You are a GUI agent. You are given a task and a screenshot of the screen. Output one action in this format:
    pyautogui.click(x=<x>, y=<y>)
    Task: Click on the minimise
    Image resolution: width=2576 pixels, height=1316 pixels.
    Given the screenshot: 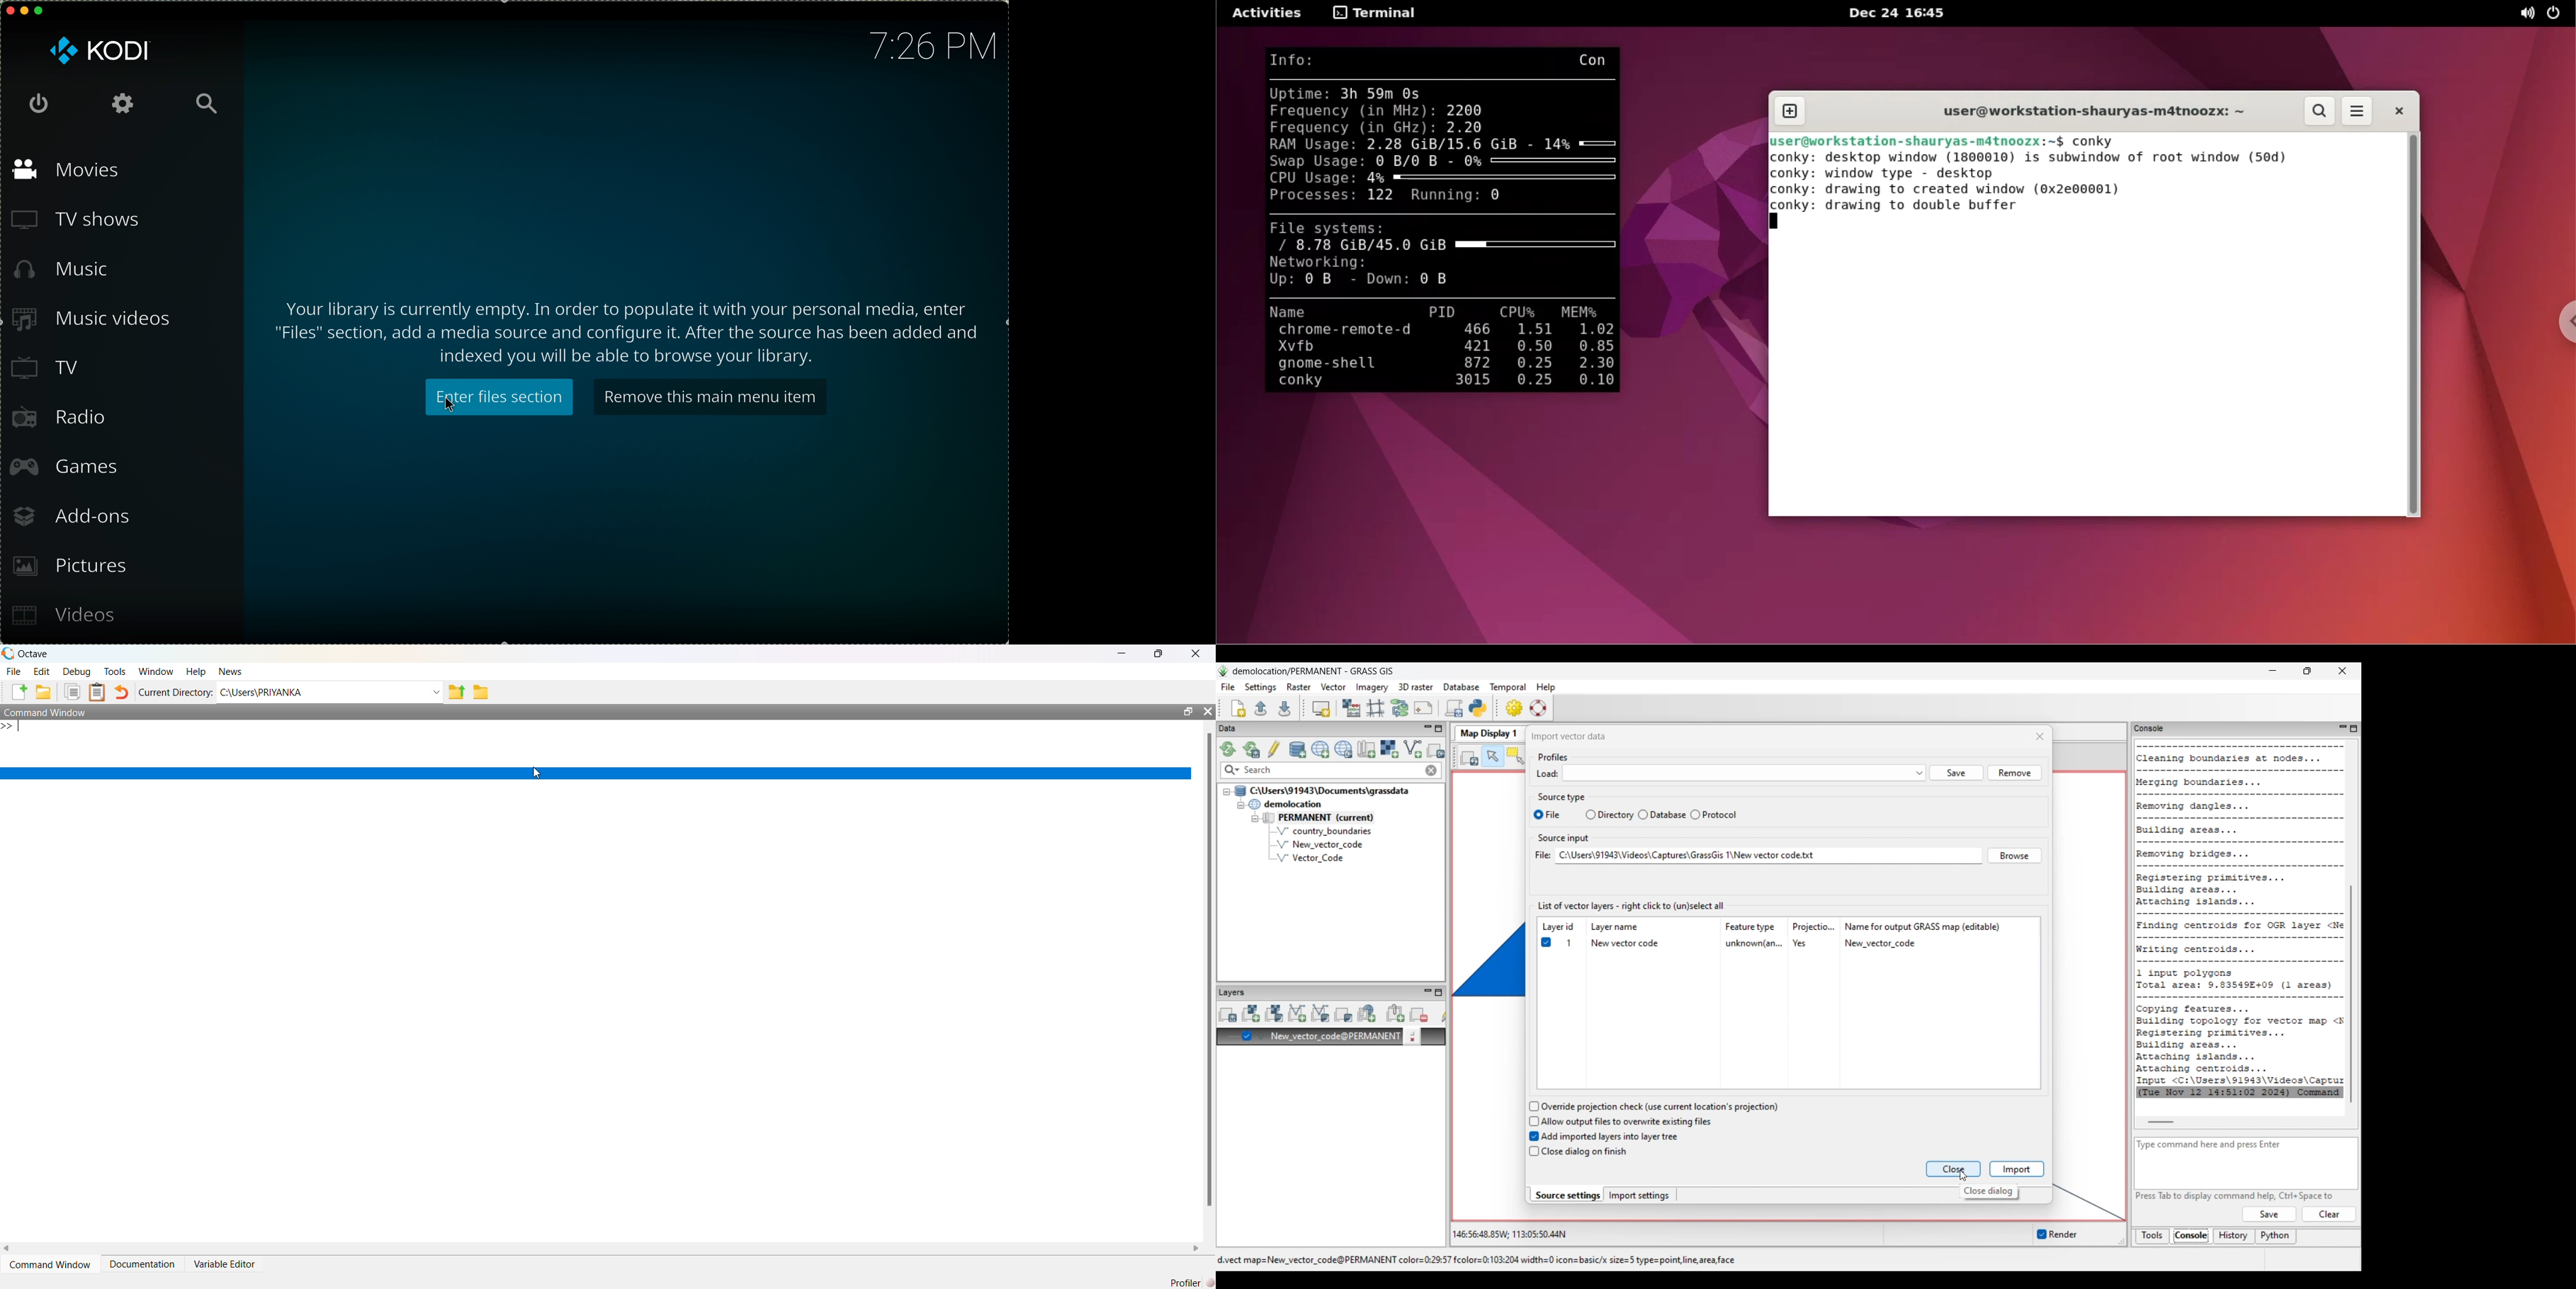 What is the action you would take?
    pyautogui.click(x=24, y=9)
    